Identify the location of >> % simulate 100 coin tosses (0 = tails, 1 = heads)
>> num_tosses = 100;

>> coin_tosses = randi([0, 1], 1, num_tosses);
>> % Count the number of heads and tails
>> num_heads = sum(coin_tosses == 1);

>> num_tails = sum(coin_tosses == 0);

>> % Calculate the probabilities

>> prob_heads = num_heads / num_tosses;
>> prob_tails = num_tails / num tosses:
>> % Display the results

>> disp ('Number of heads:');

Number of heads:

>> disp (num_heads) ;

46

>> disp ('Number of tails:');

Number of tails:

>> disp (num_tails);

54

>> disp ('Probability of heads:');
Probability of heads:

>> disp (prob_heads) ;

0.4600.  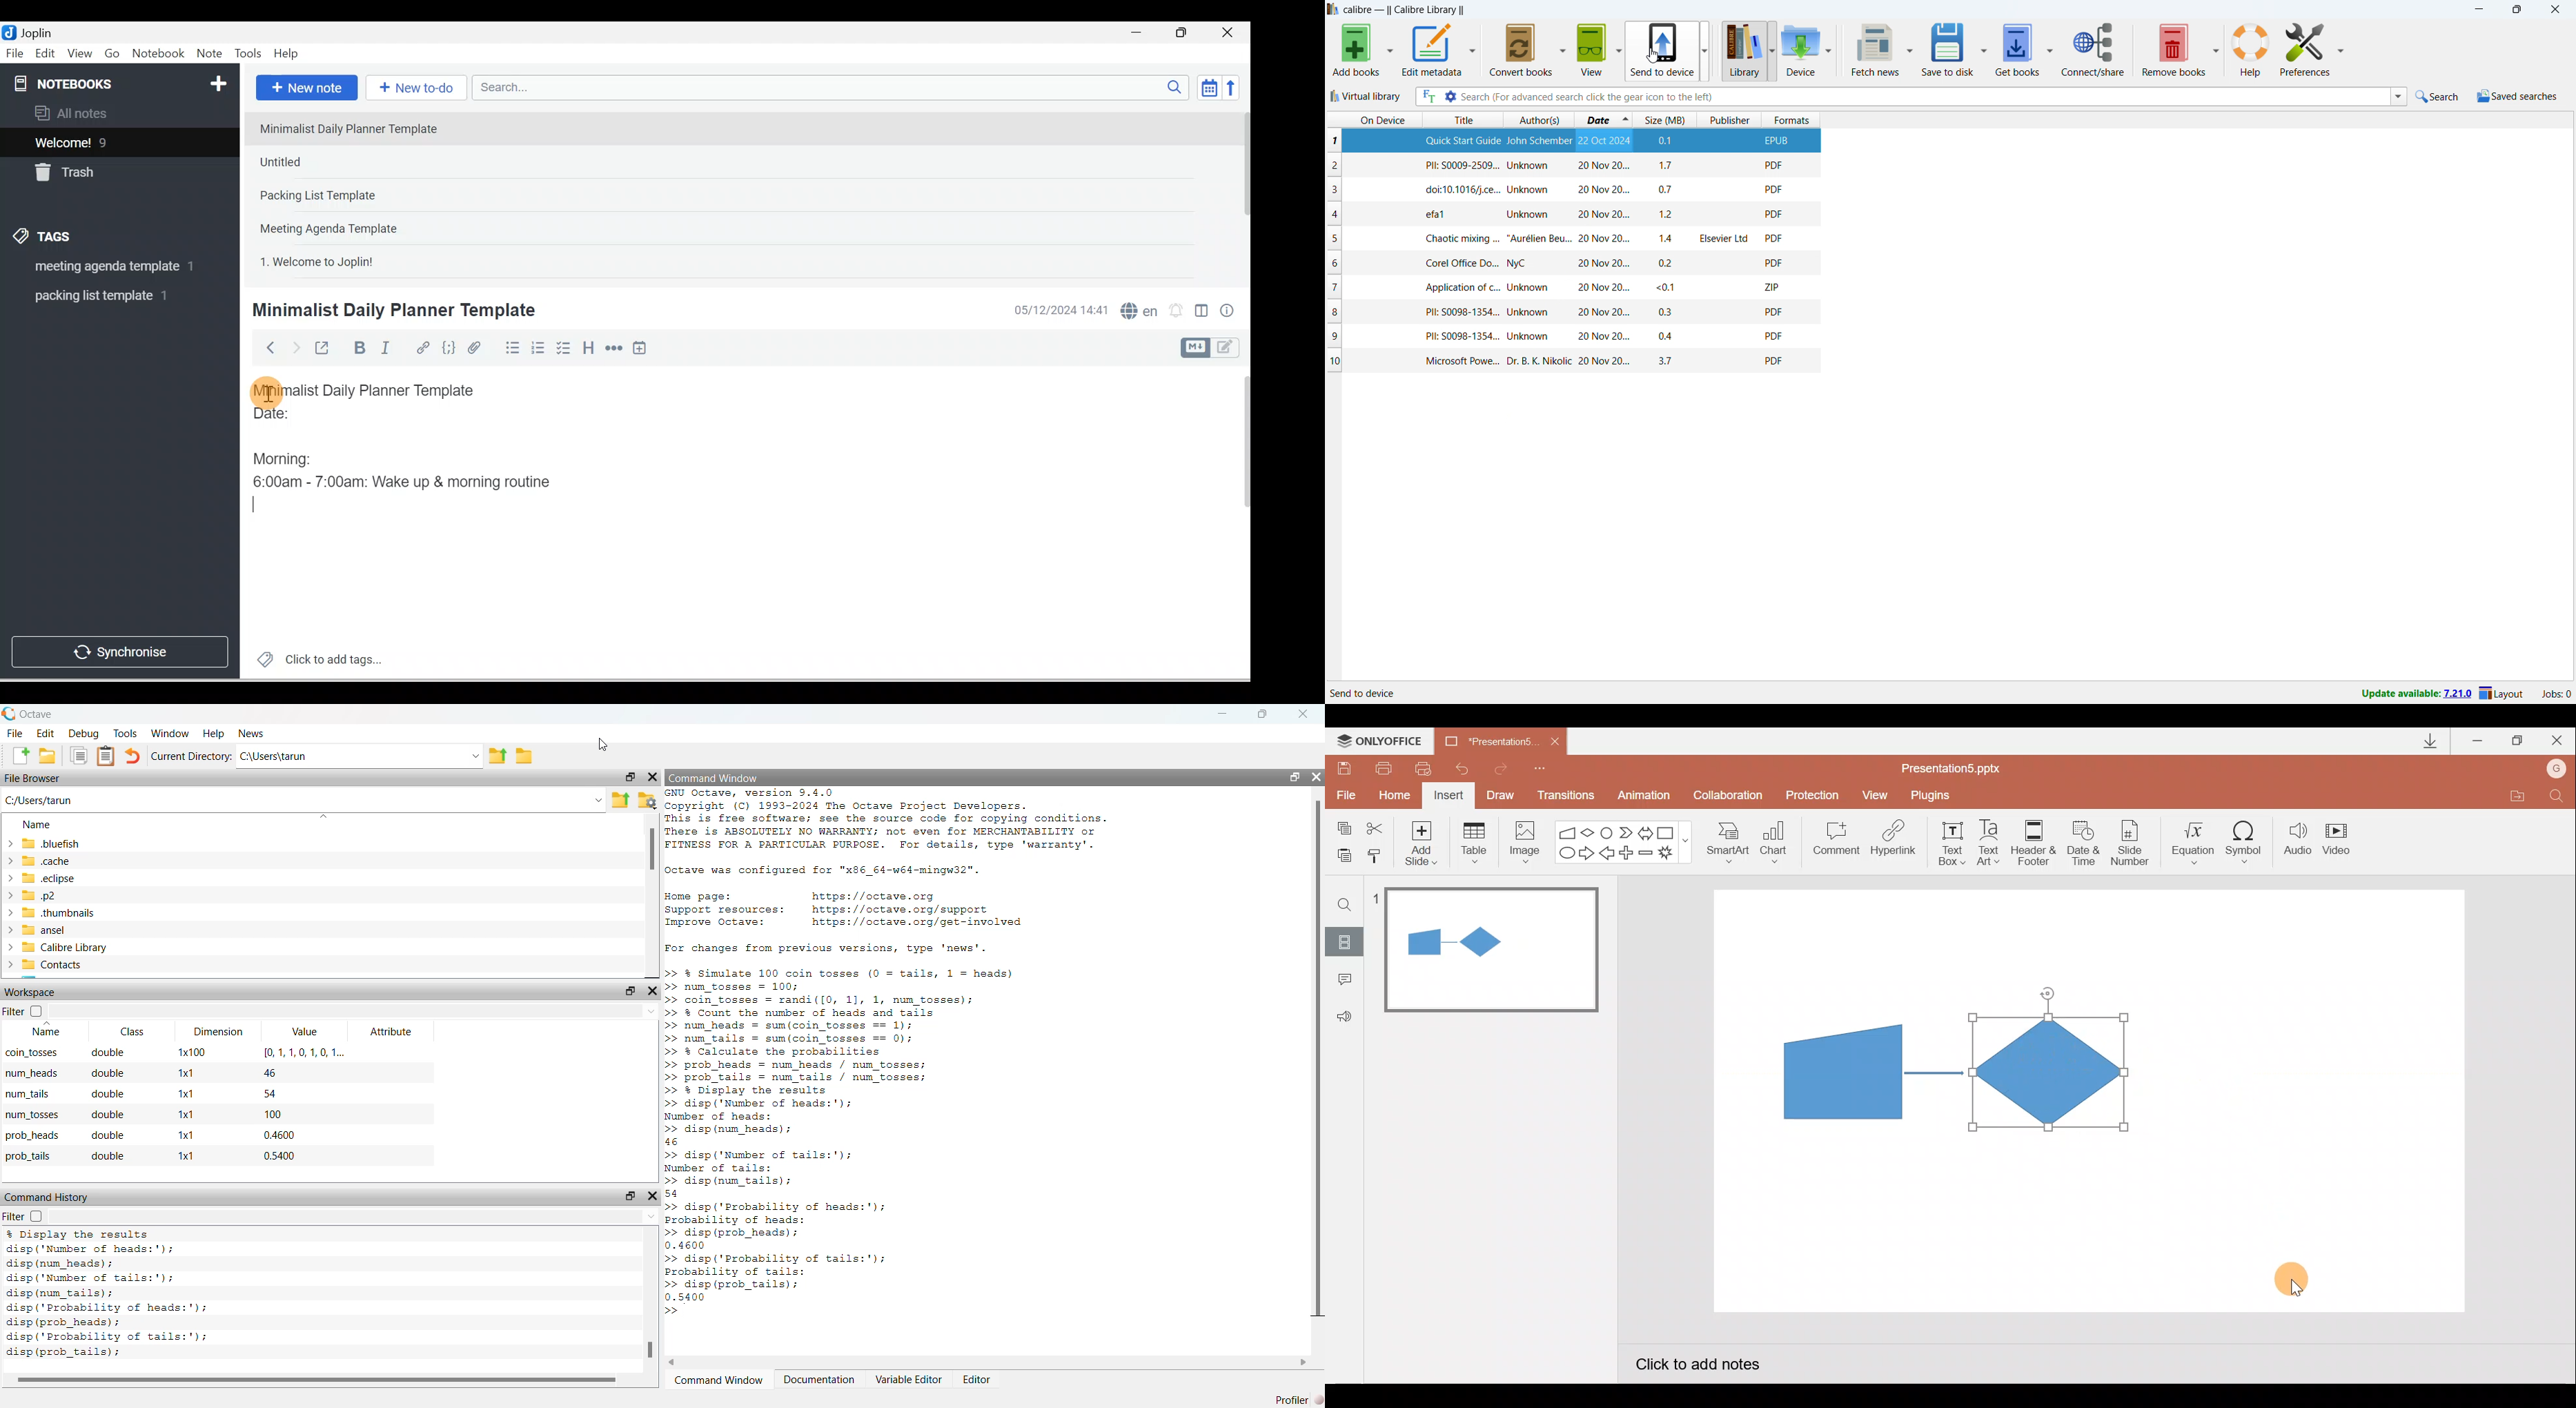
(842, 1108).